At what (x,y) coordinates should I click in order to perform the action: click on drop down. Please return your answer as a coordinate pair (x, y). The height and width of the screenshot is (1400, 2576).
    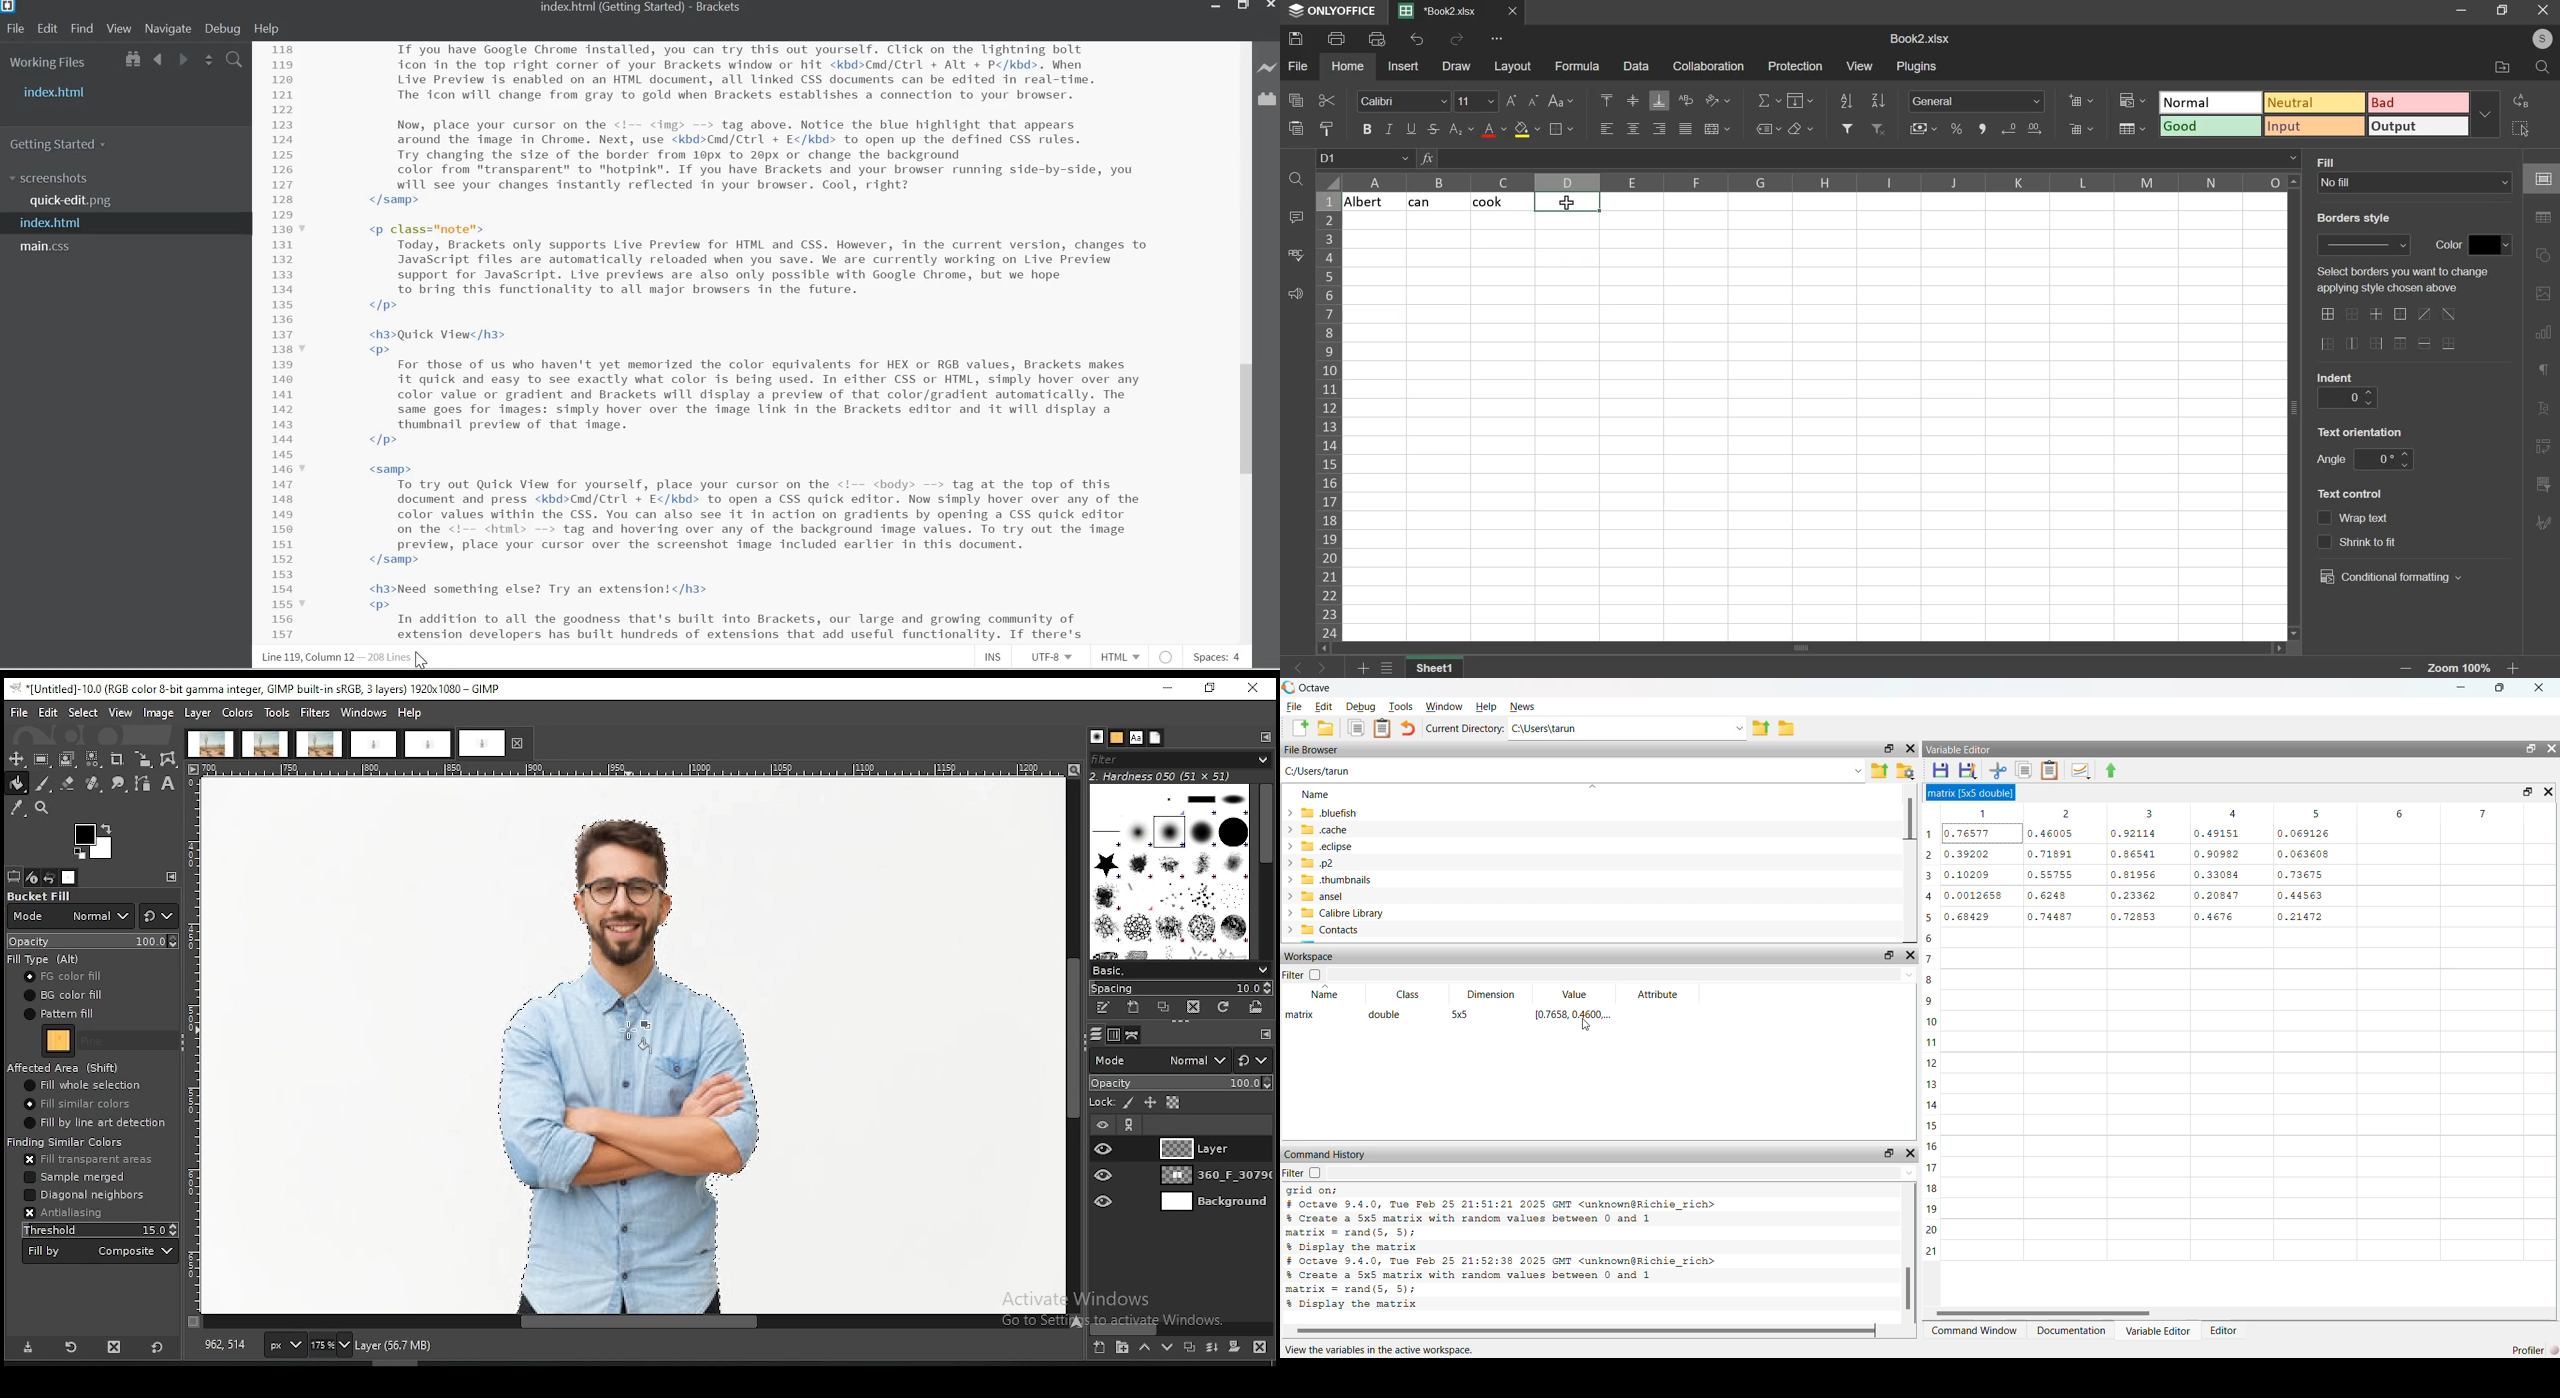
    Looking at the image, I should click on (1735, 727).